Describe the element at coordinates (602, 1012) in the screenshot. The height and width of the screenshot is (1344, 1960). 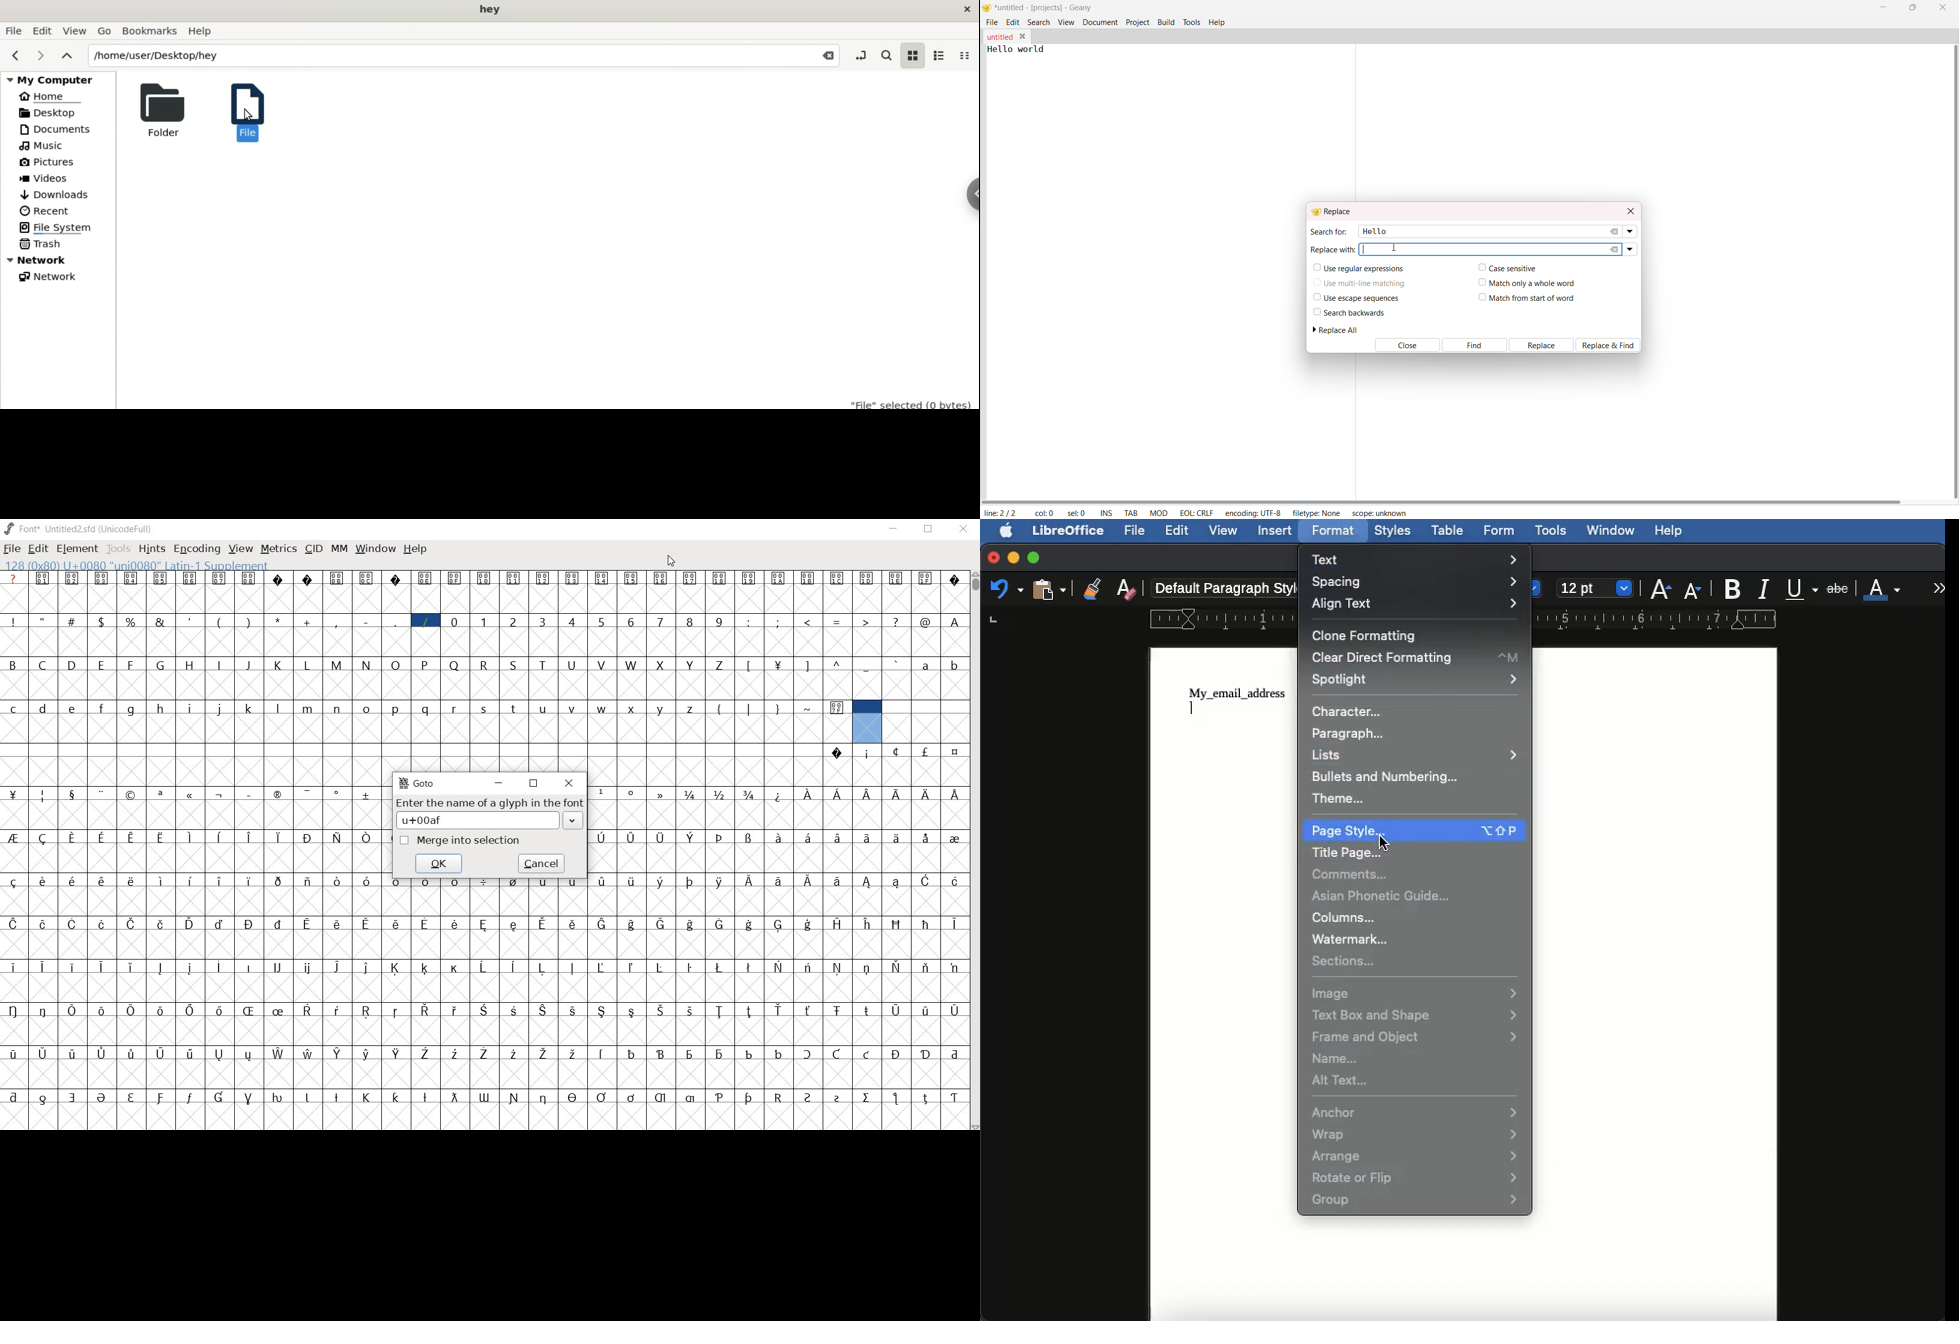
I see `Symbol` at that location.